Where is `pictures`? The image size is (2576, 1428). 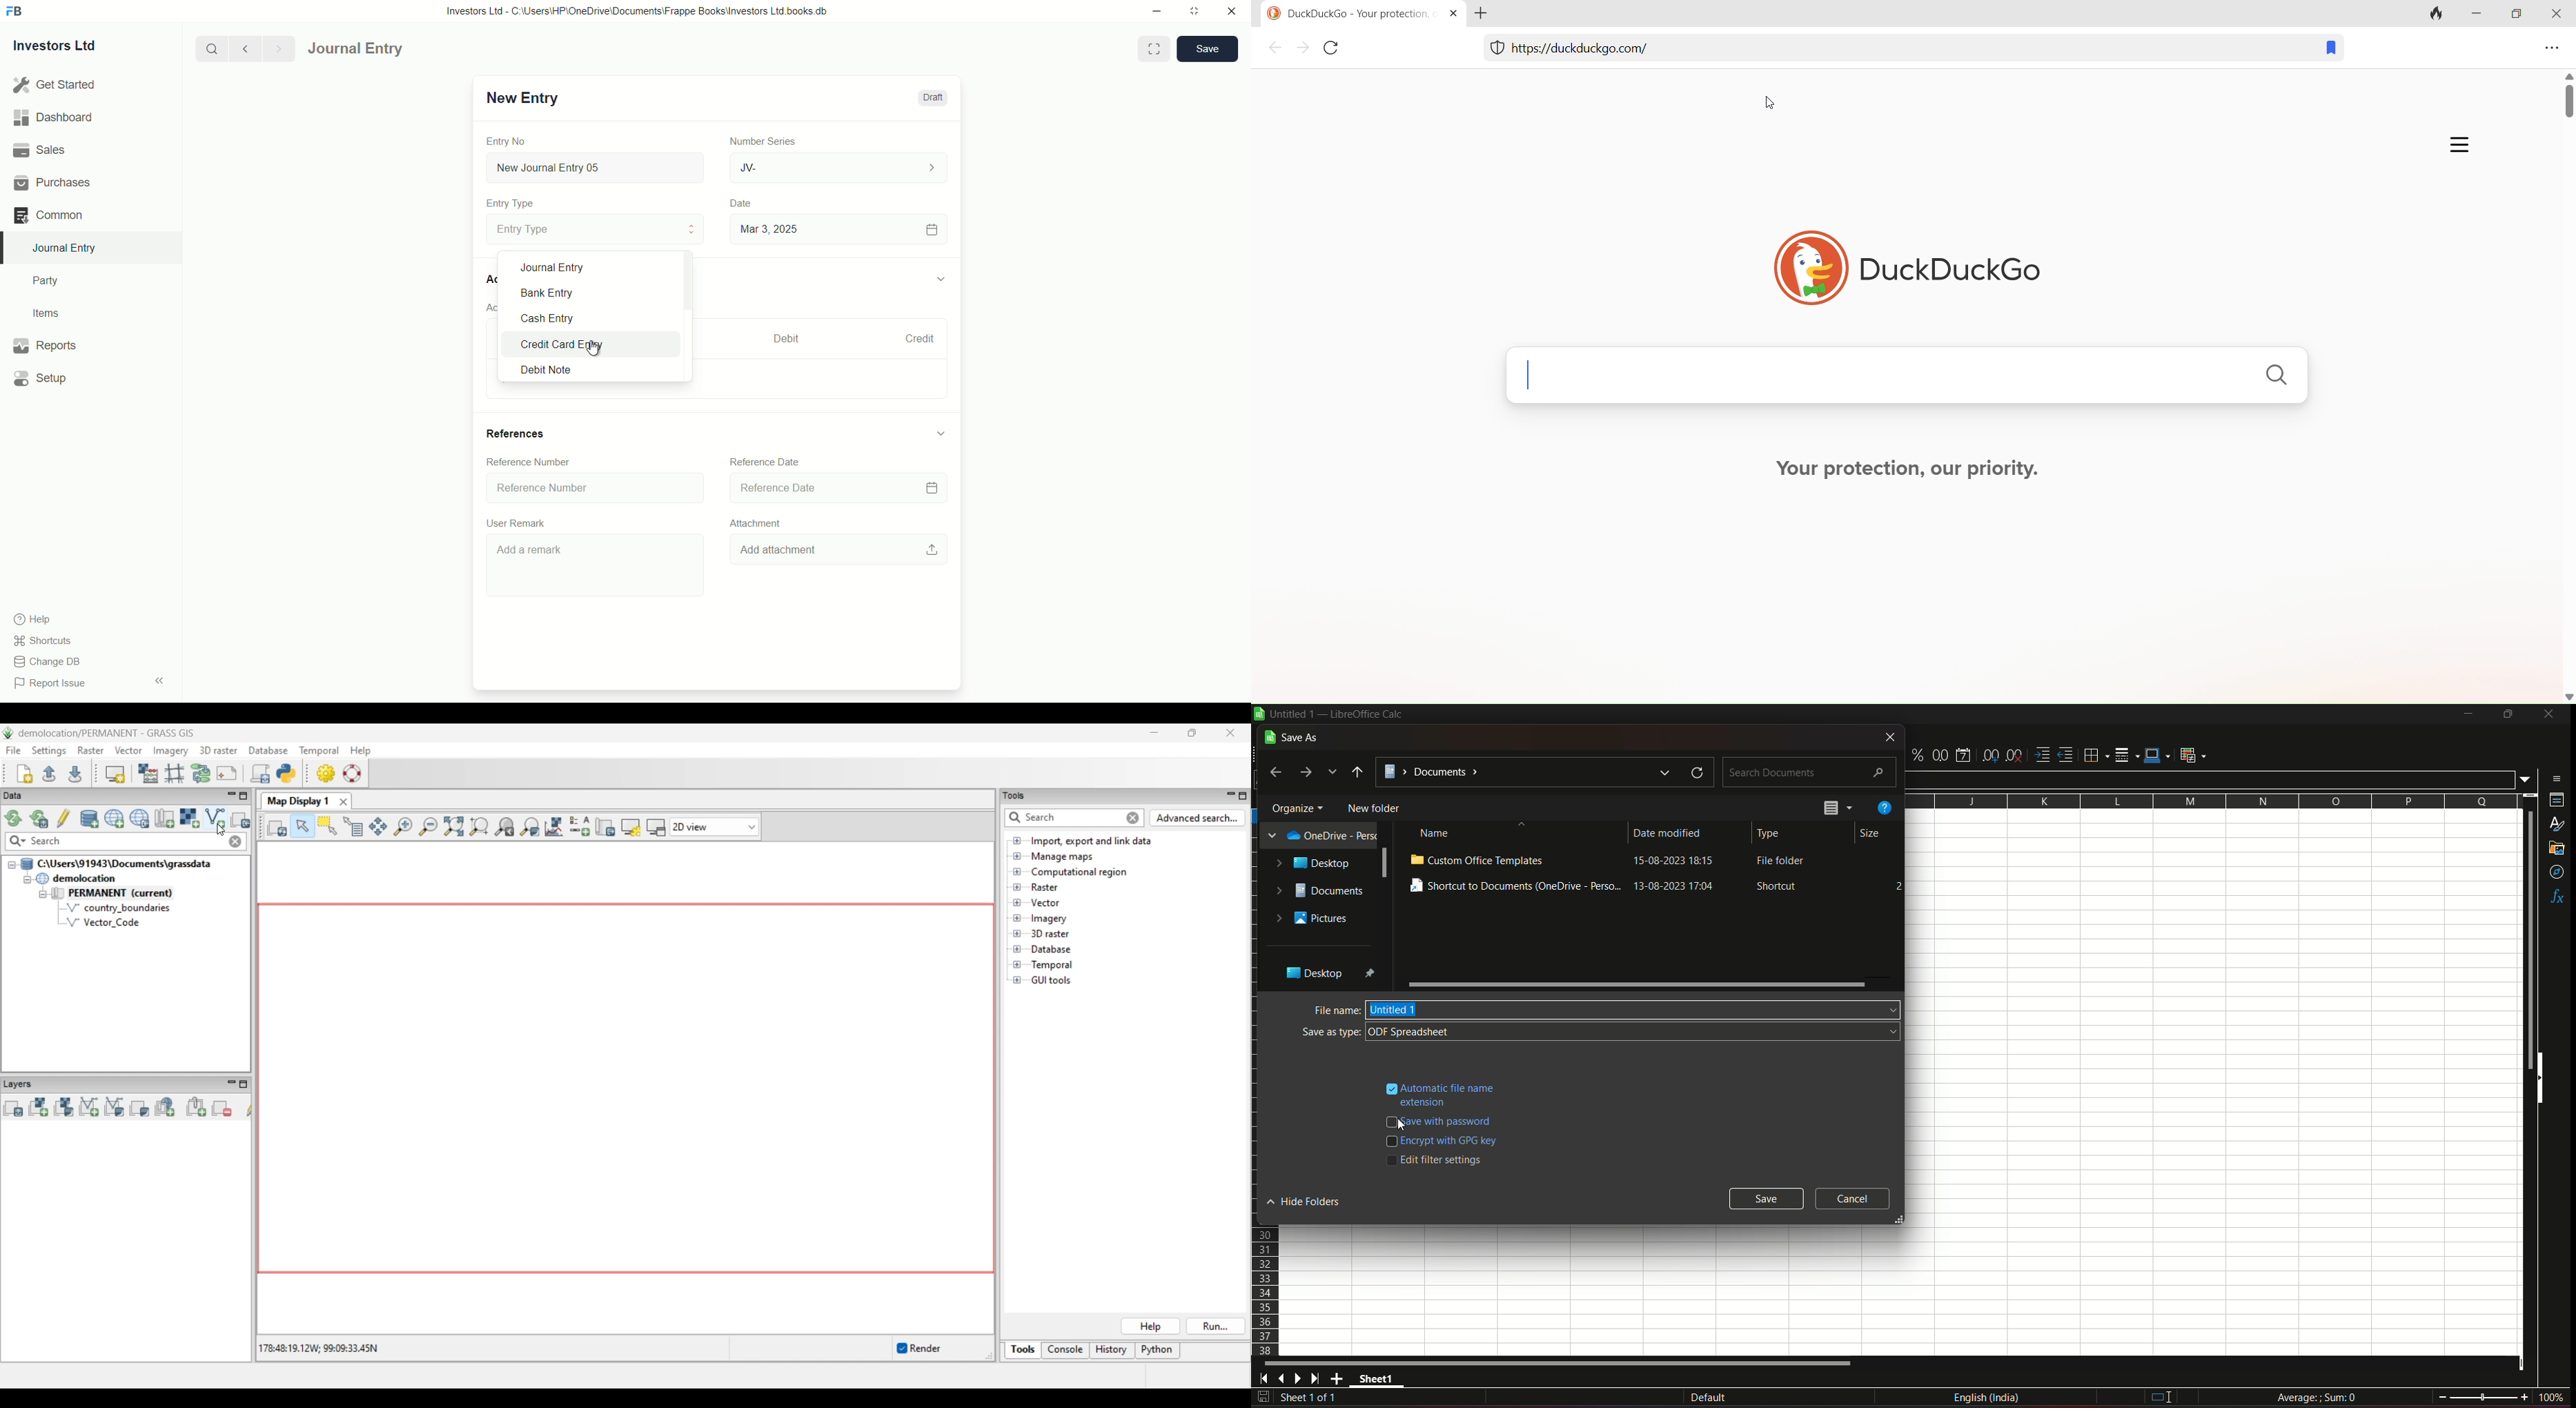
pictures is located at coordinates (1312, 919).